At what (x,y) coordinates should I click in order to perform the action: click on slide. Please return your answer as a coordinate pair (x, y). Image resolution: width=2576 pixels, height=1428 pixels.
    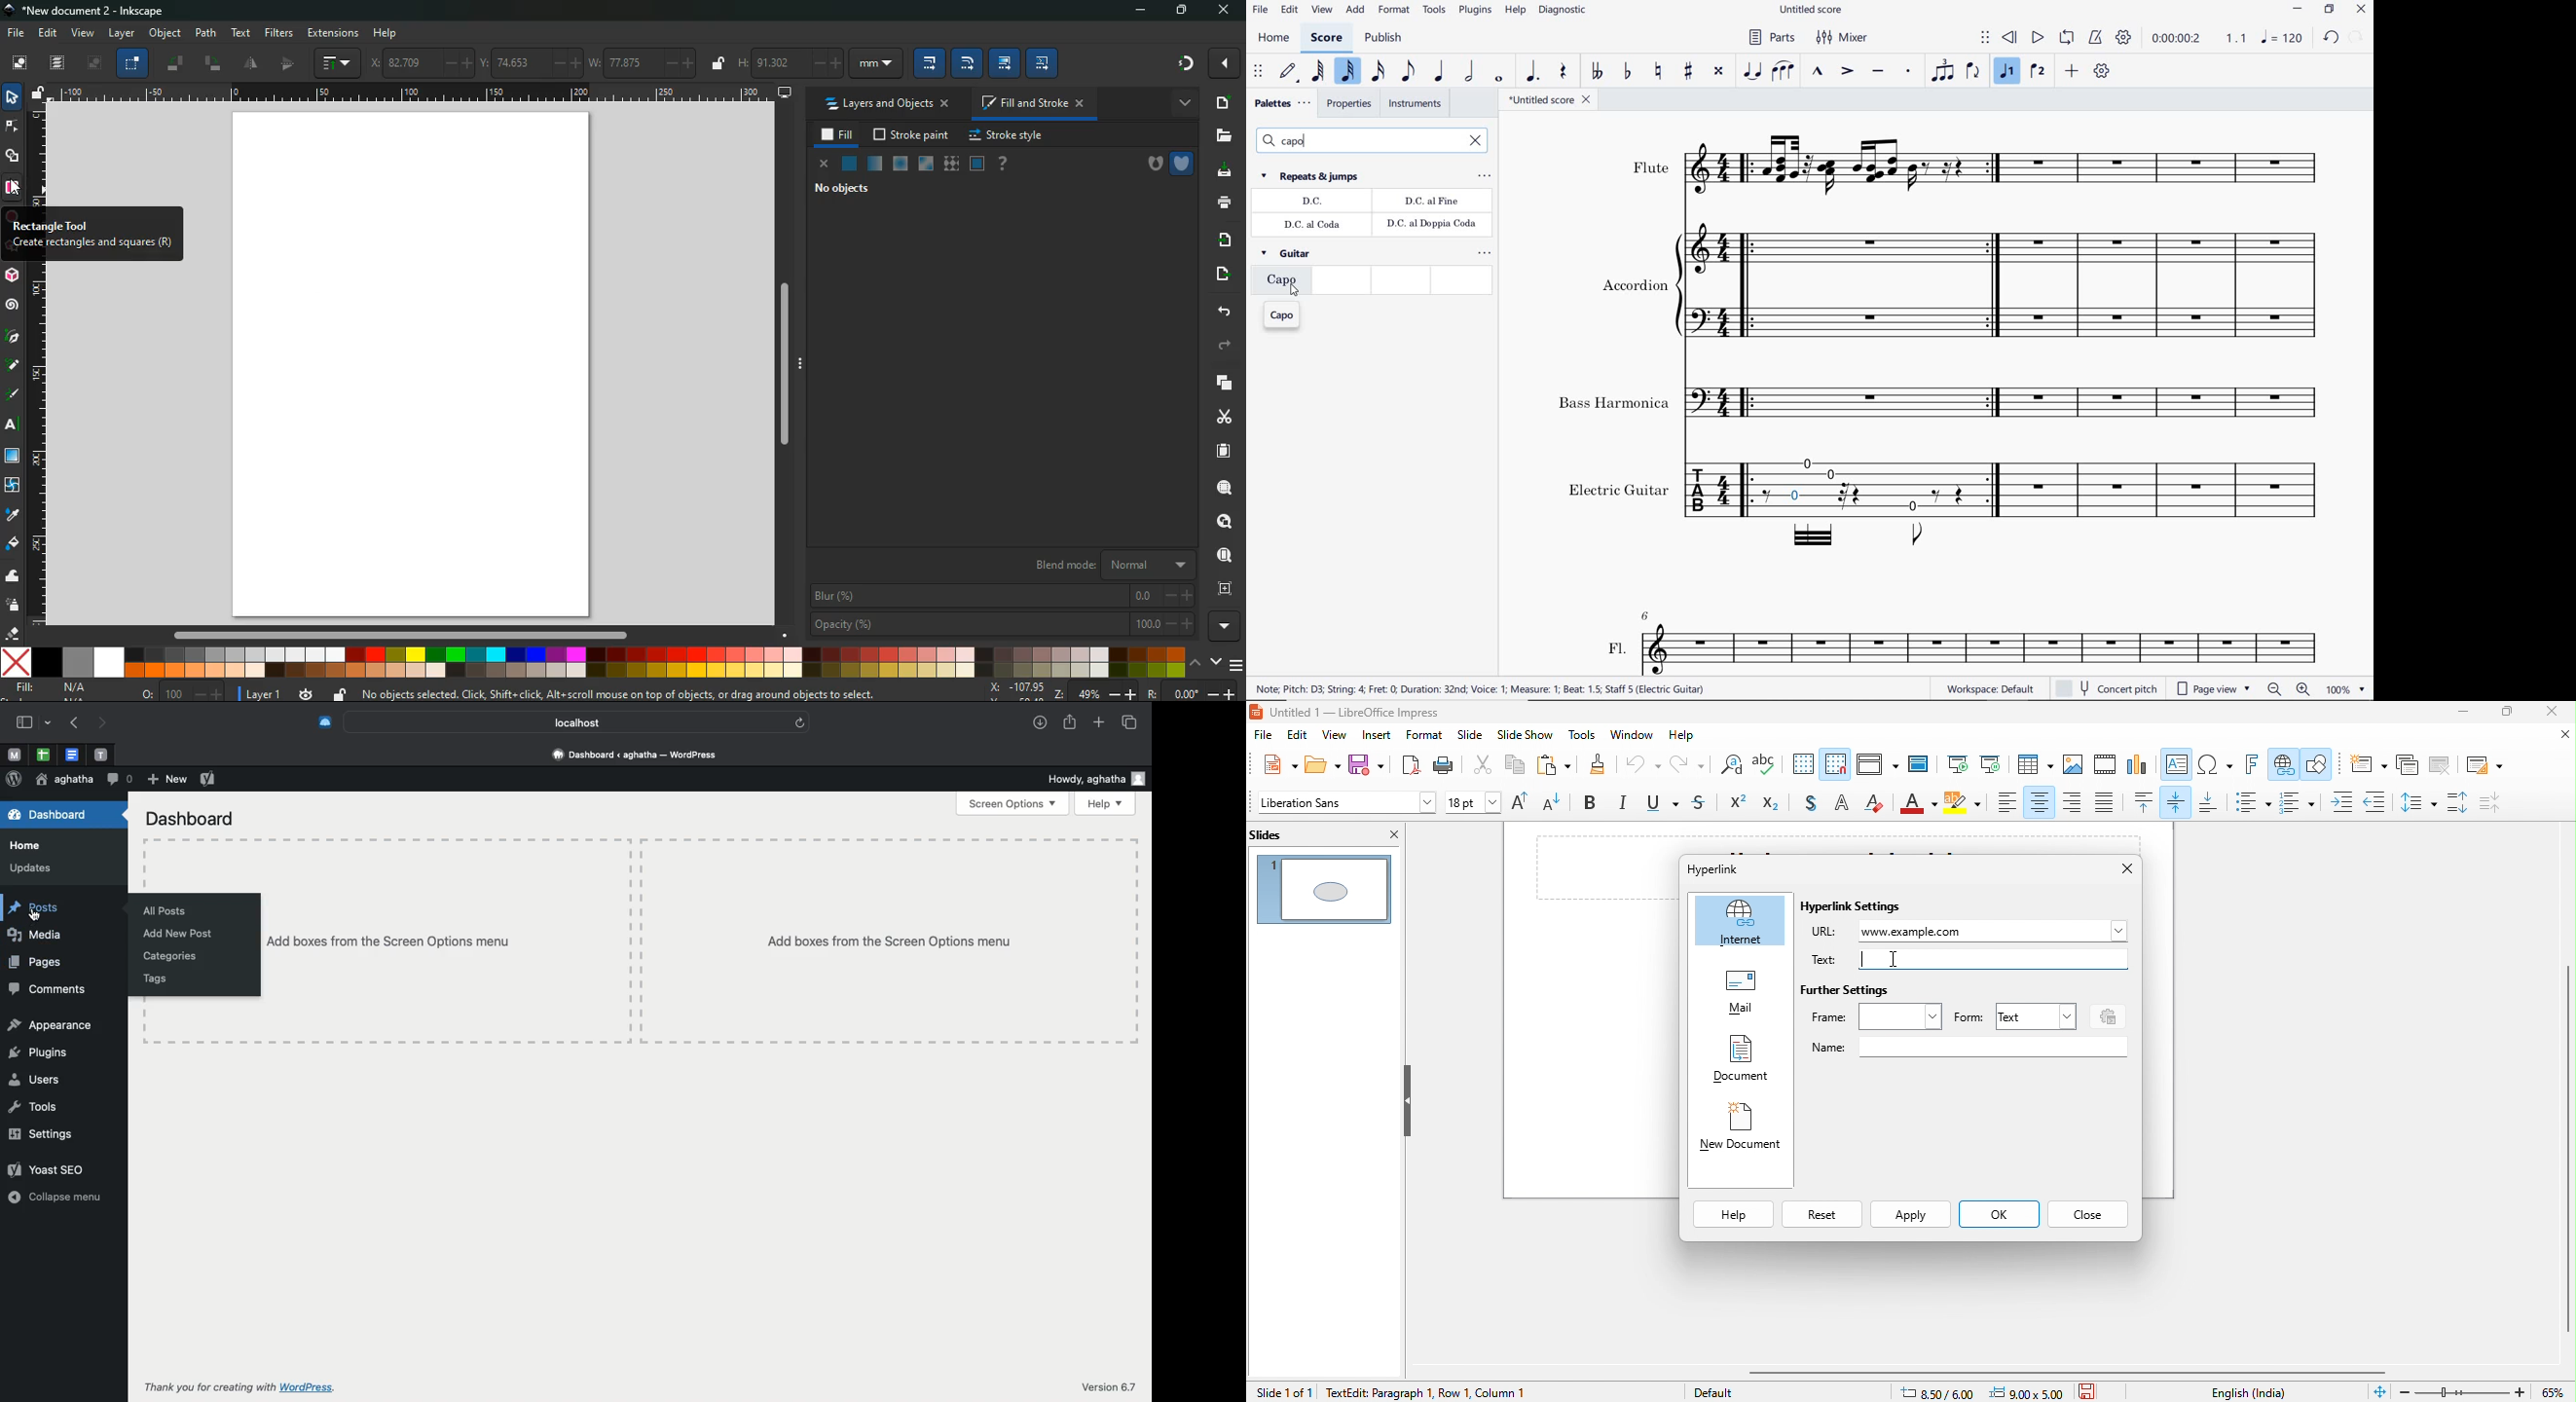
    Looking at the image, I should click on (1470, 737).